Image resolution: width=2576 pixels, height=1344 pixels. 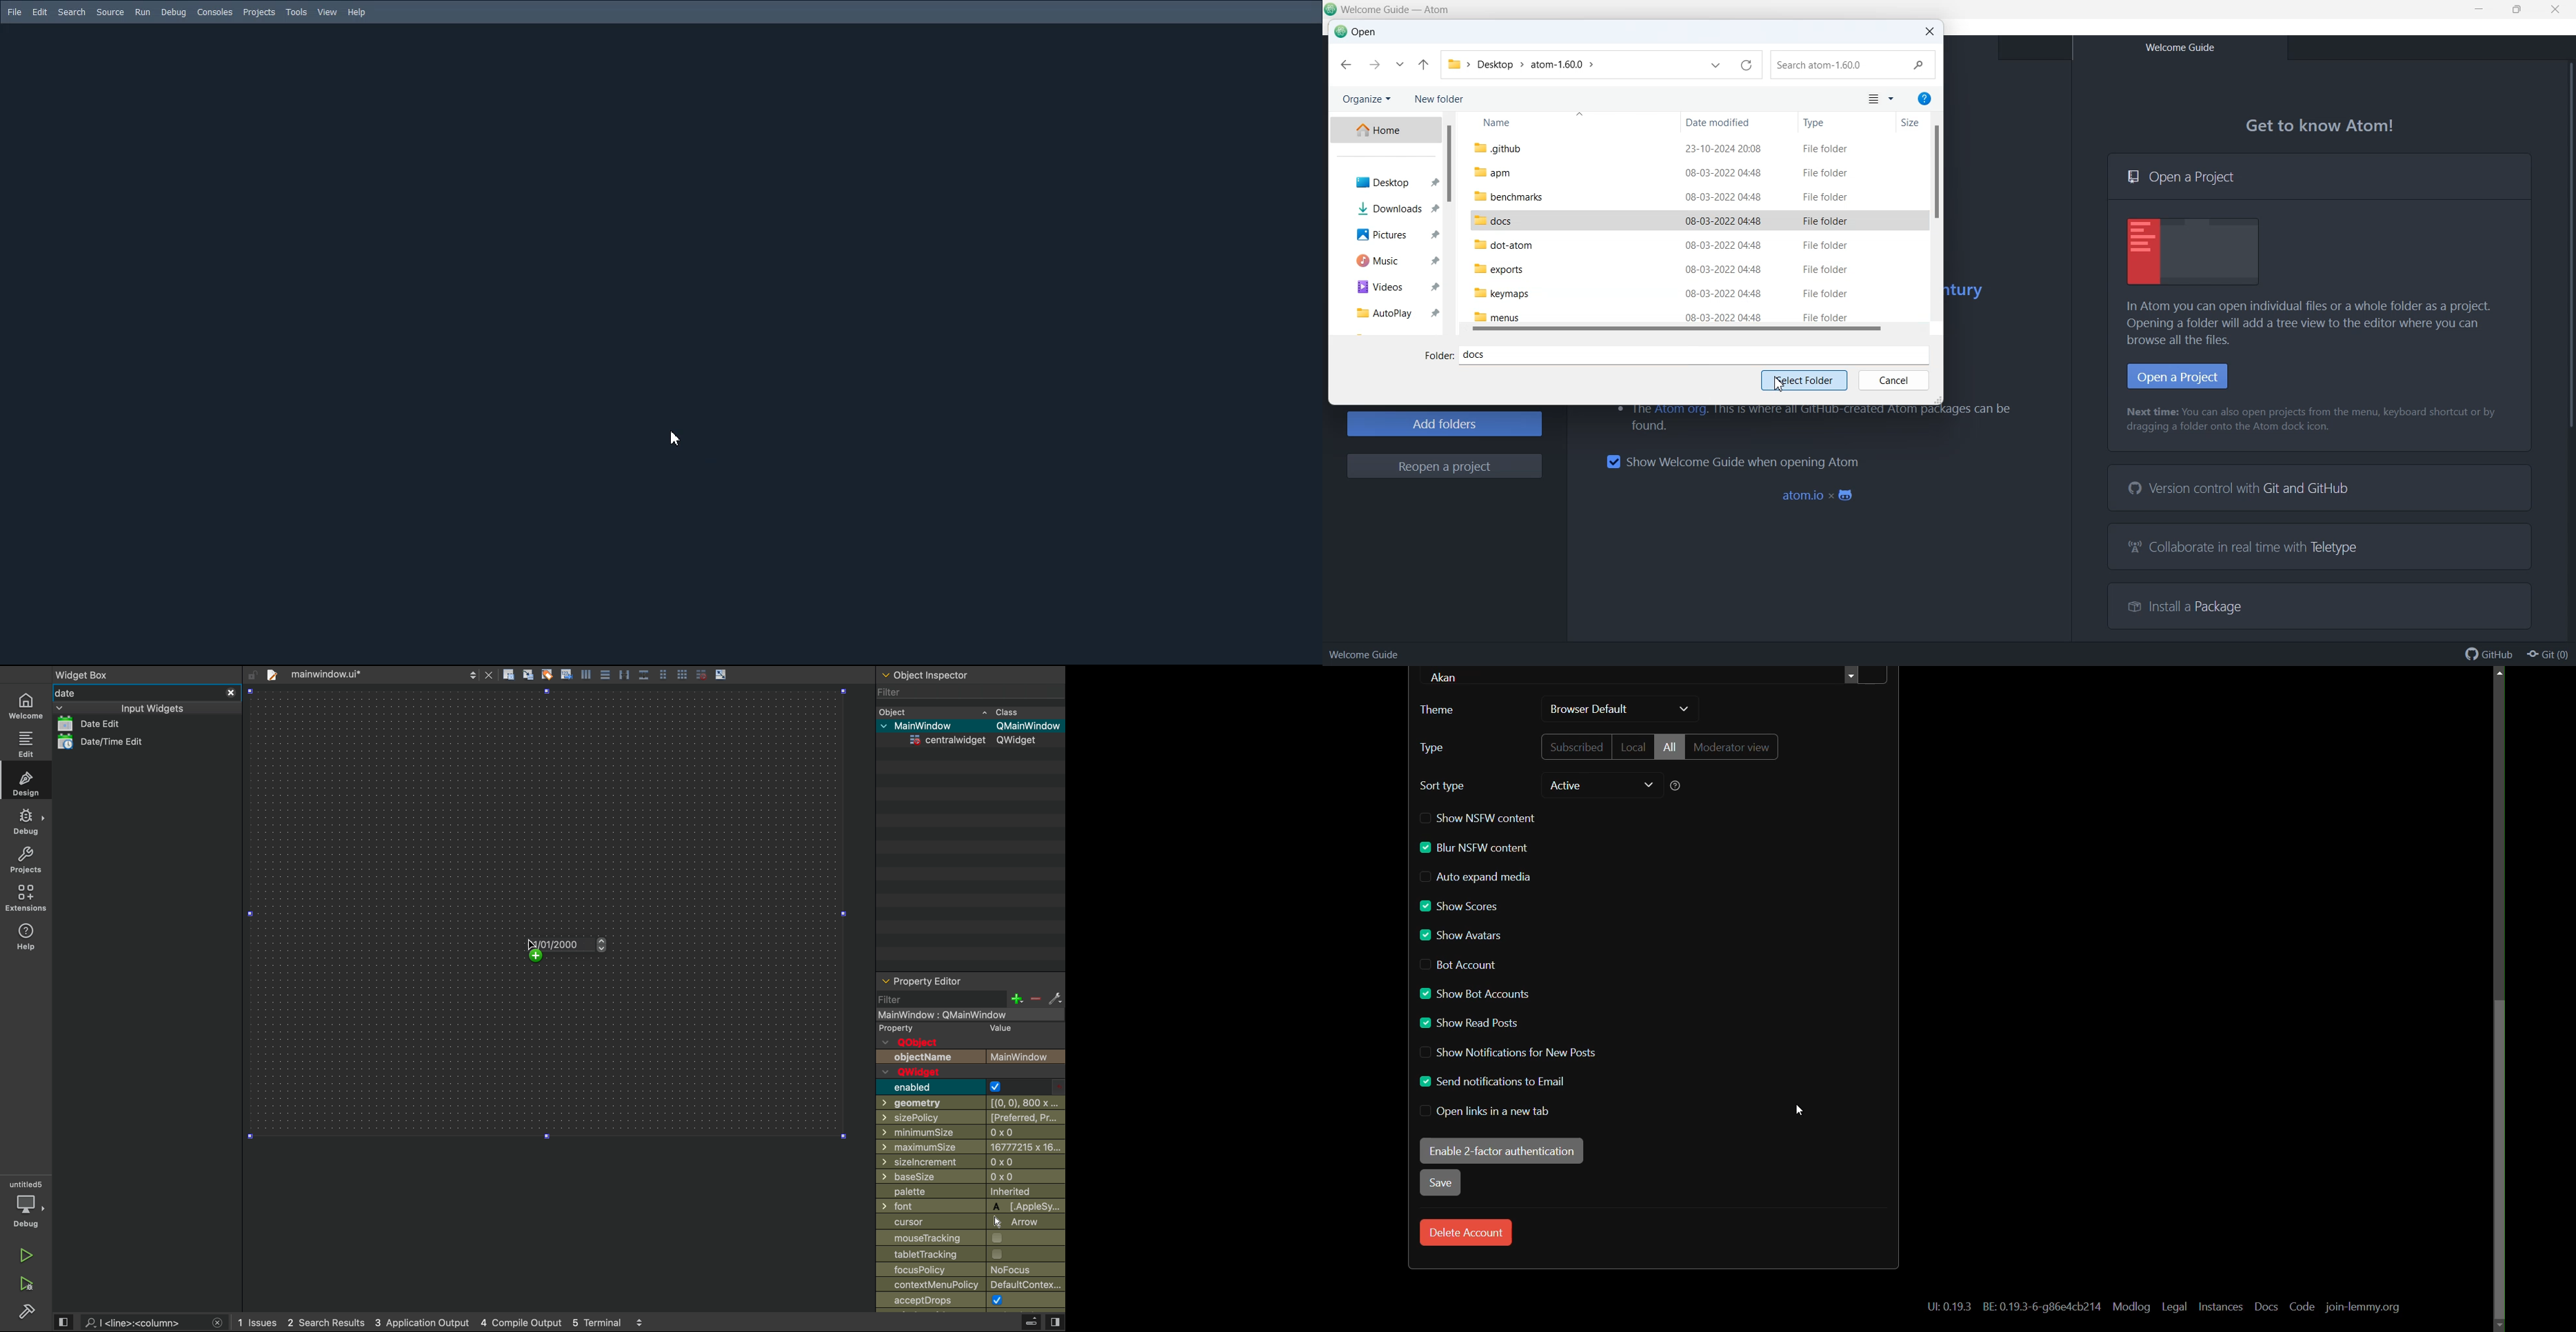 What do you see at coordinates (441, 1322) in the screenshot?
I see `logs` at bounding box center [441, 1322].